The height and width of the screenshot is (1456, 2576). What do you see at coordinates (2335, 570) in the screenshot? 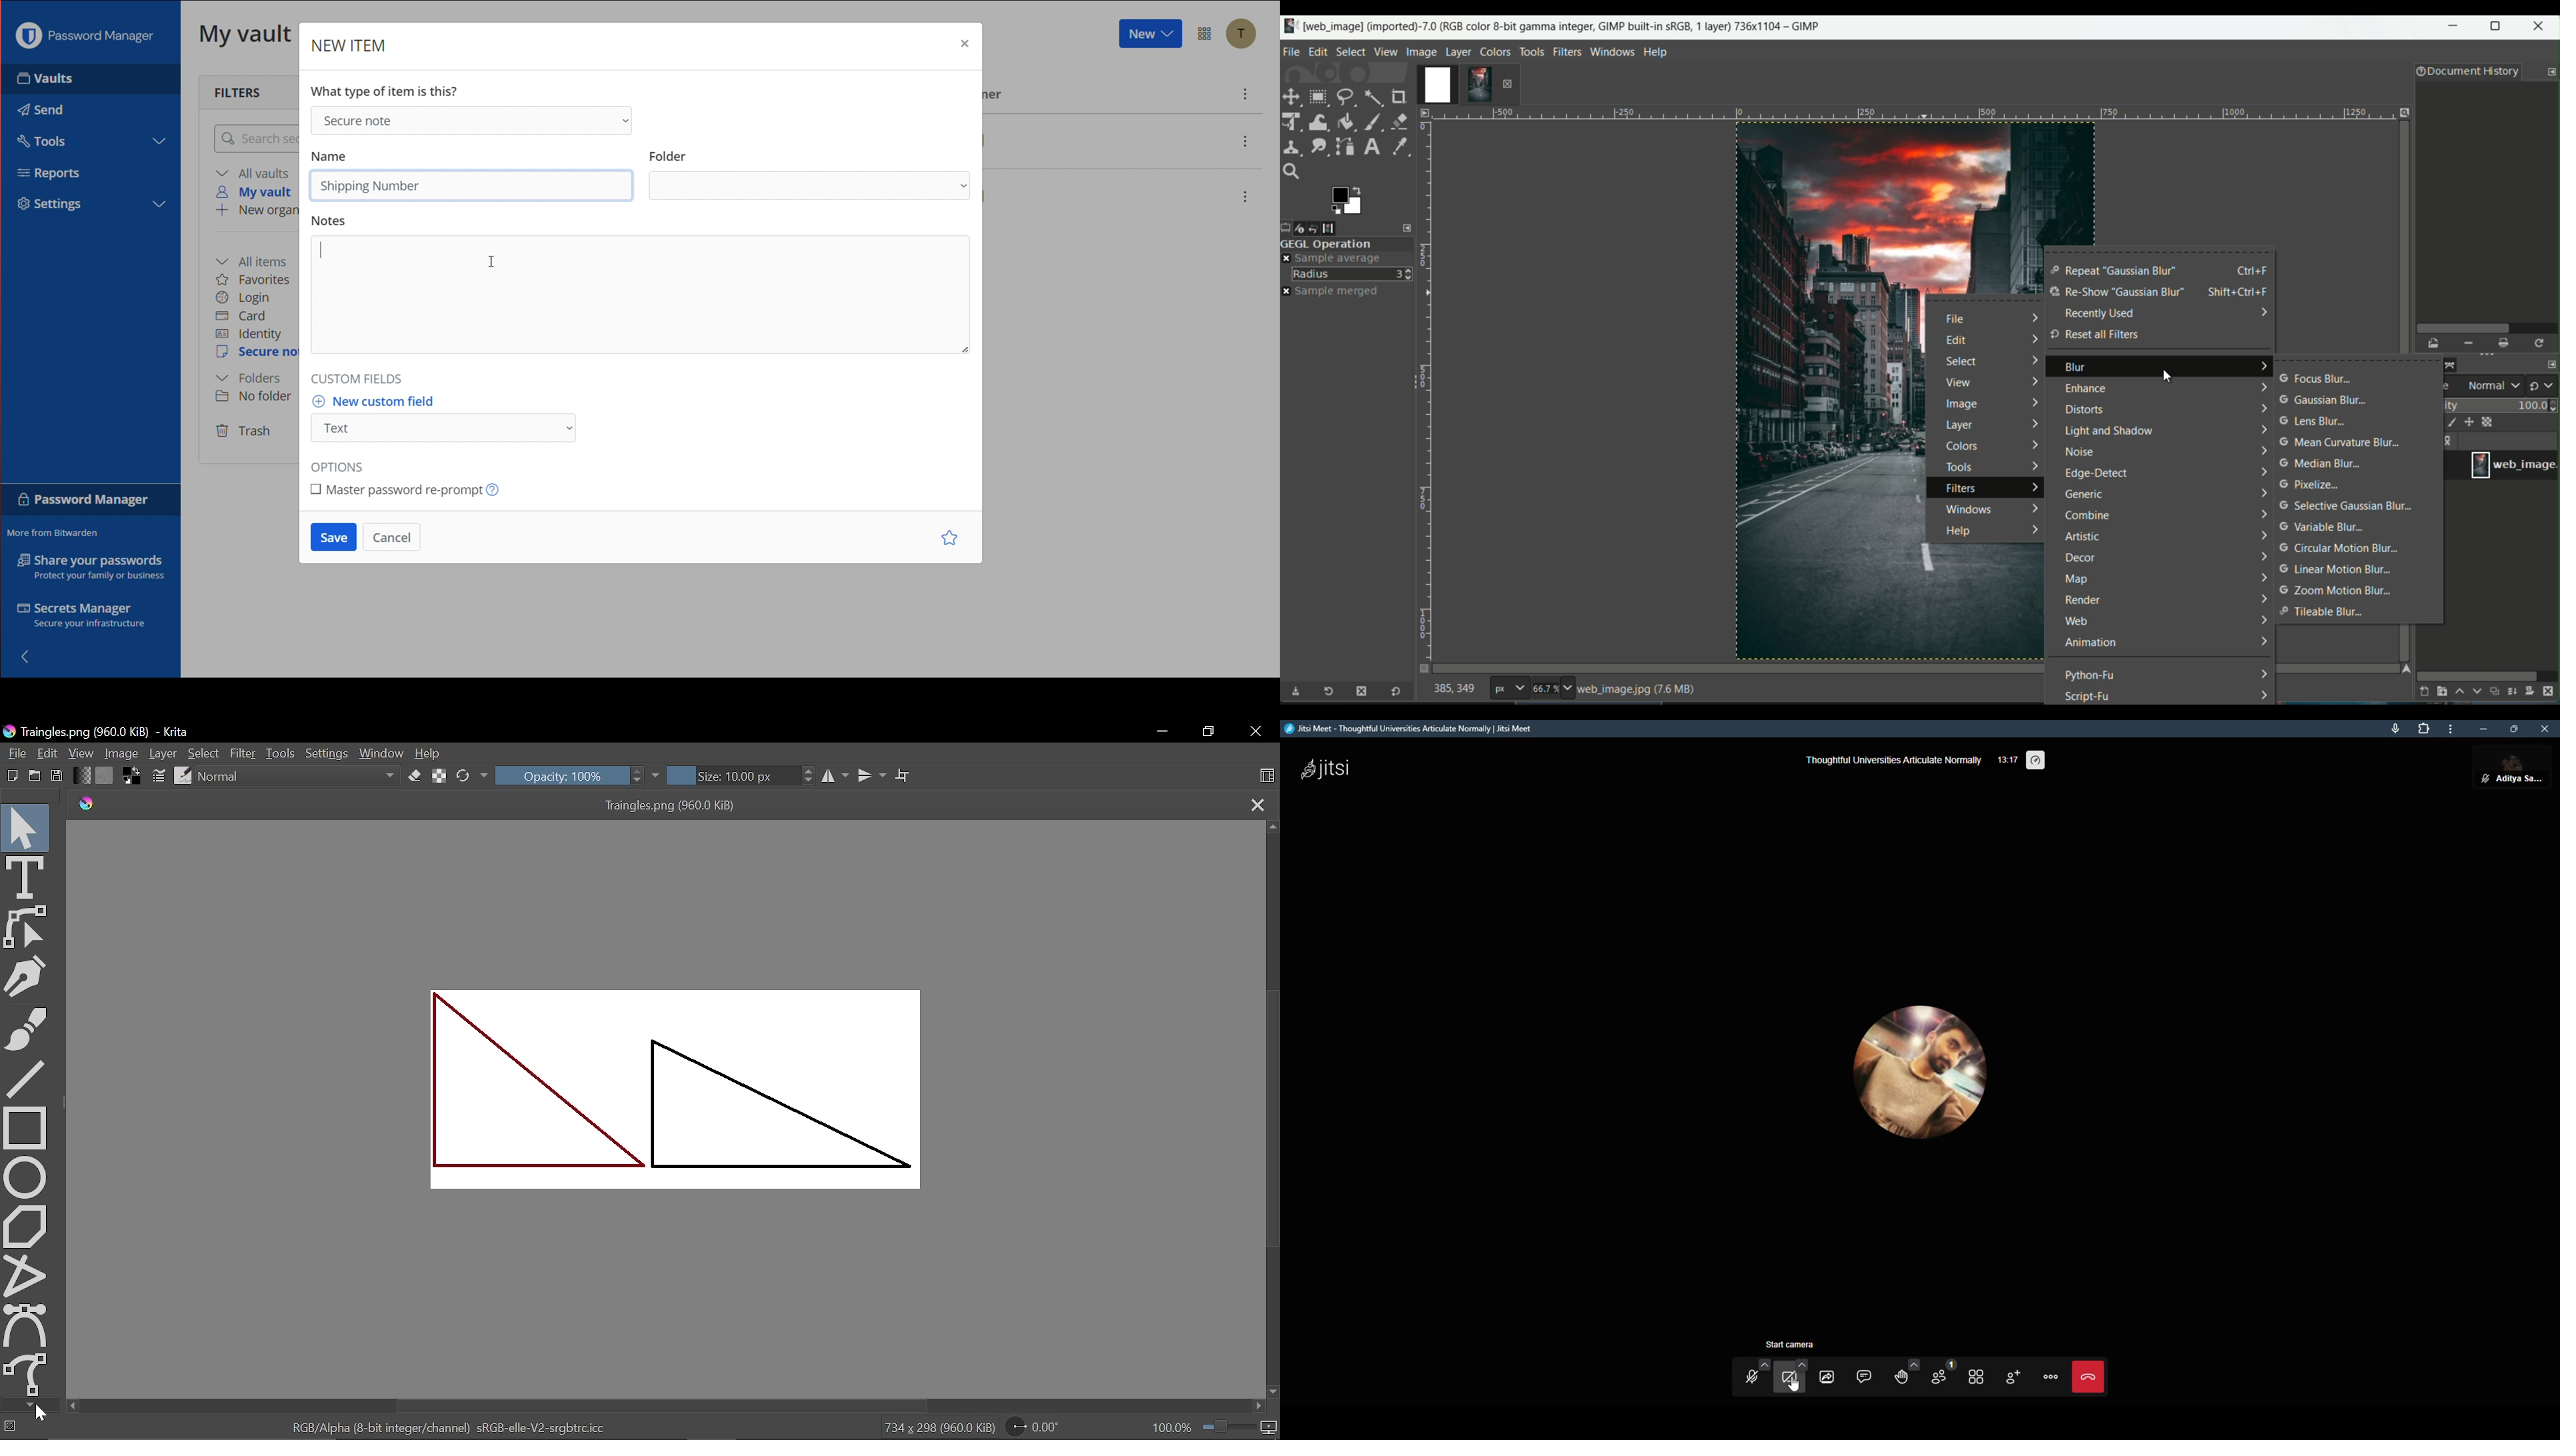
I see `linear motion blur` at bounding box center [2335, 570].